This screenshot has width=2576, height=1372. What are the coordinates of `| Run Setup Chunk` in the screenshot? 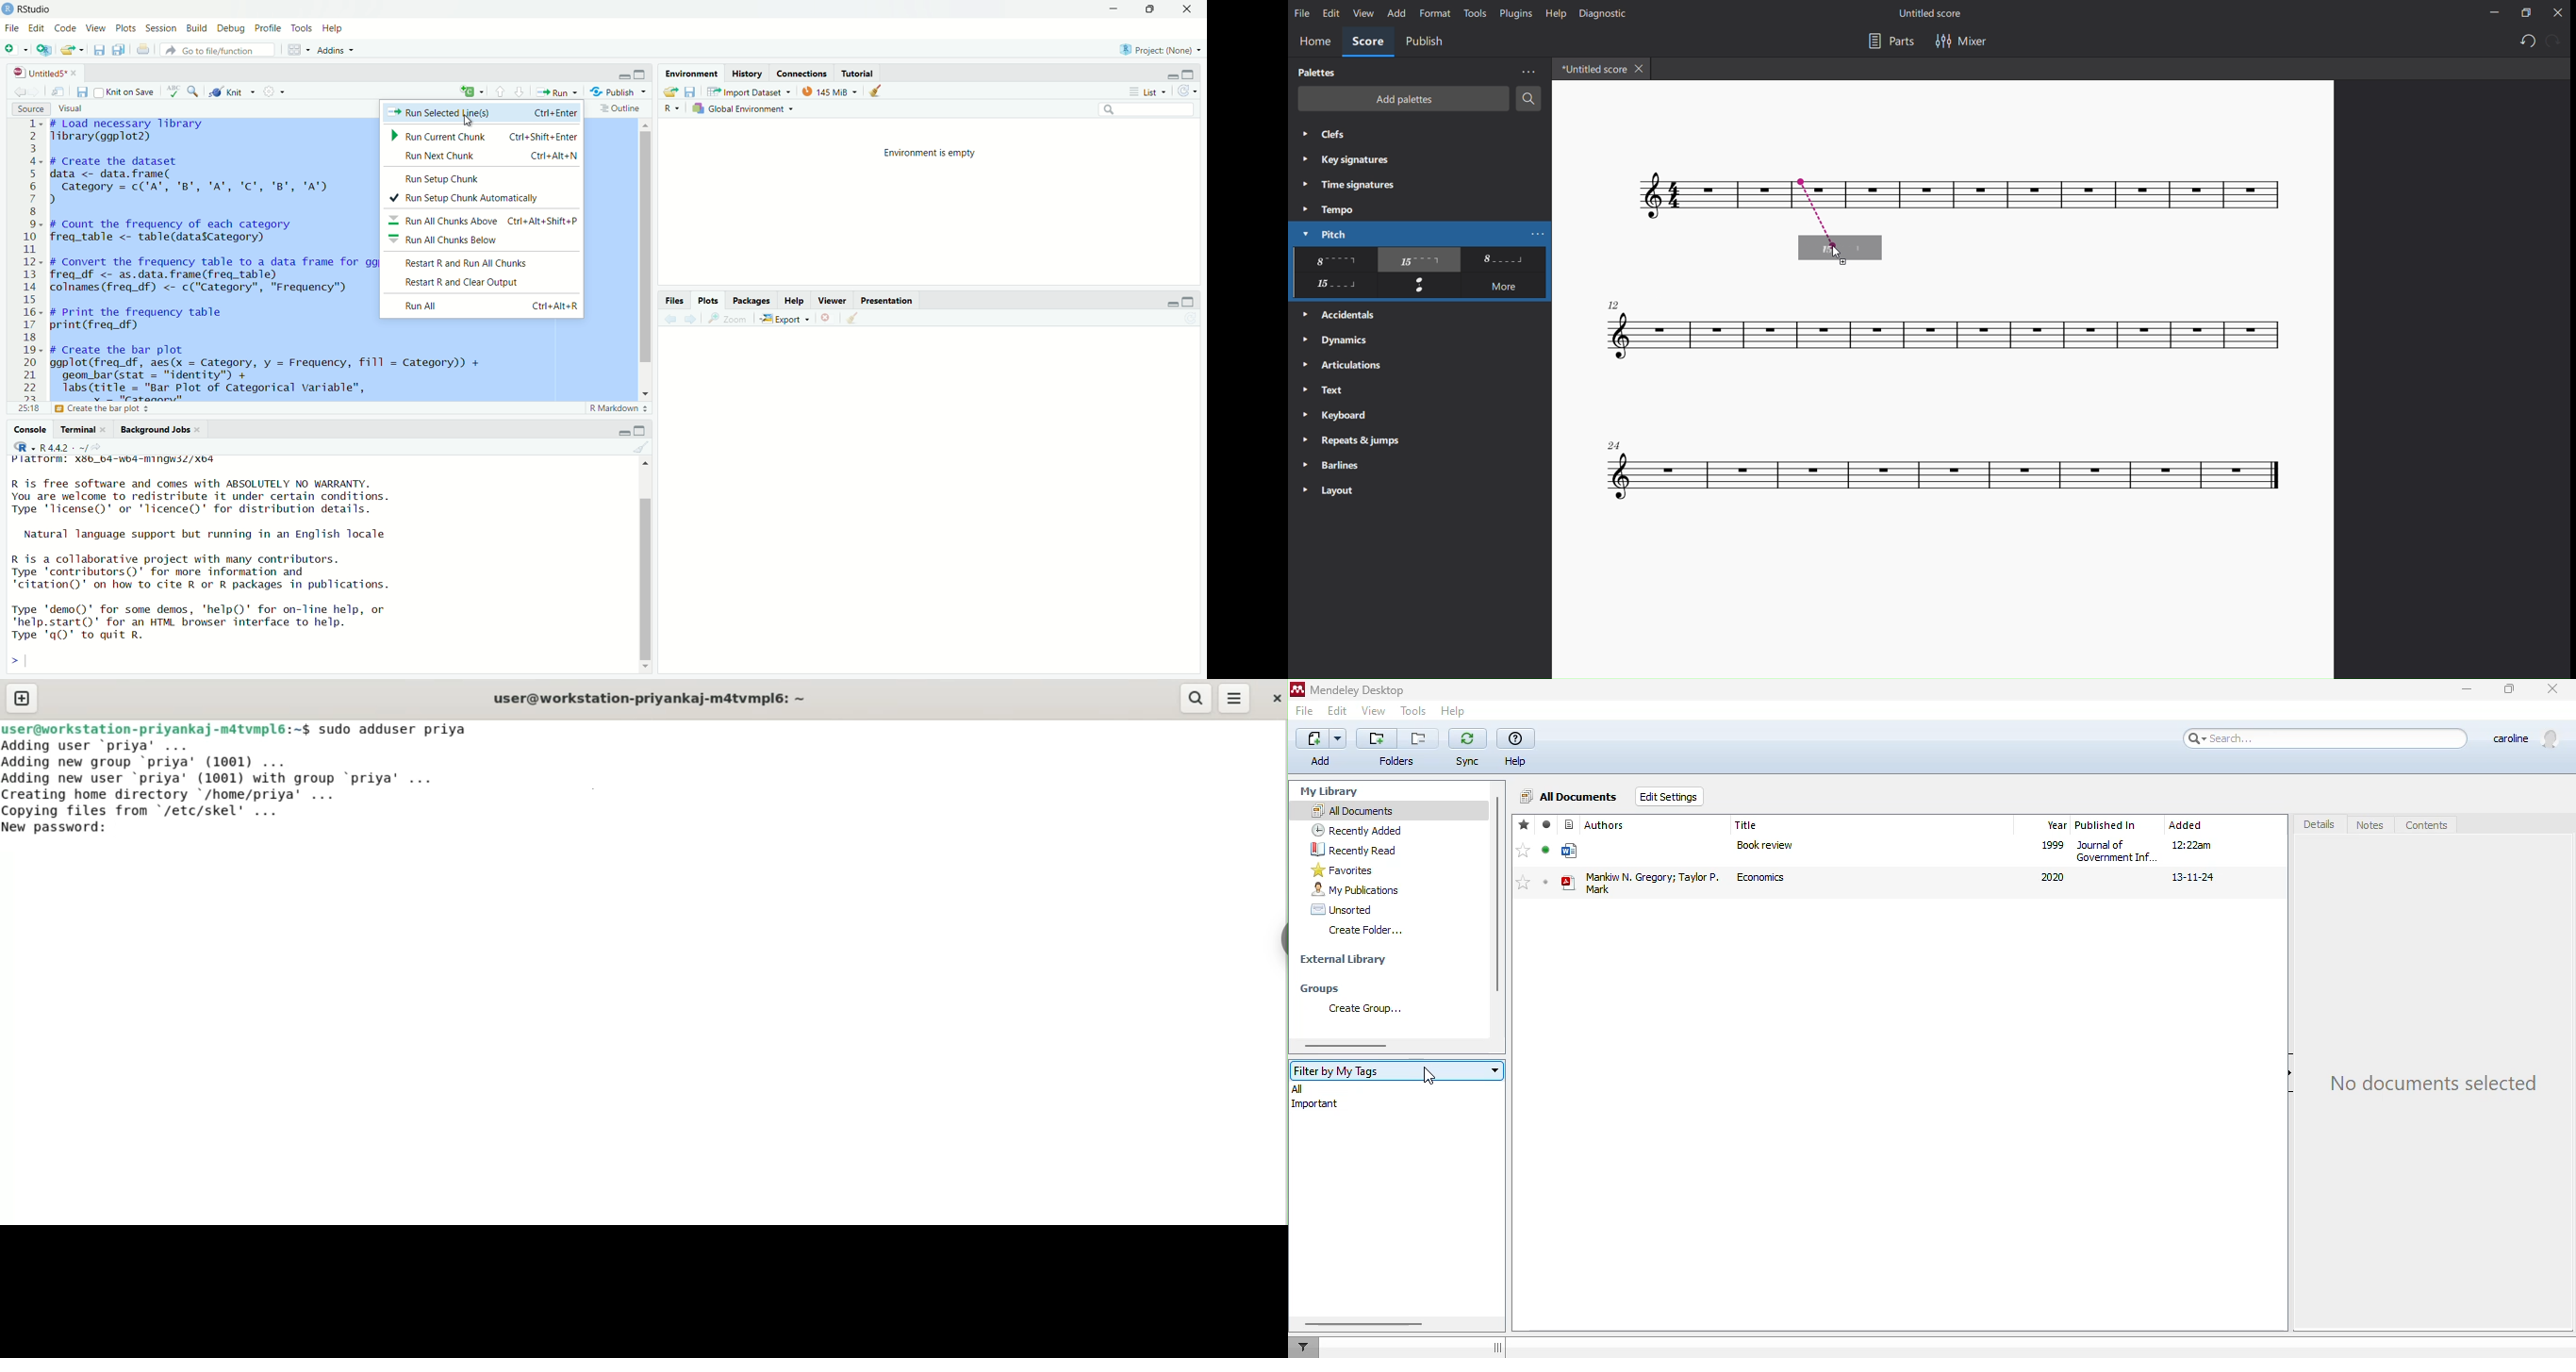 It's located at (443, 177).